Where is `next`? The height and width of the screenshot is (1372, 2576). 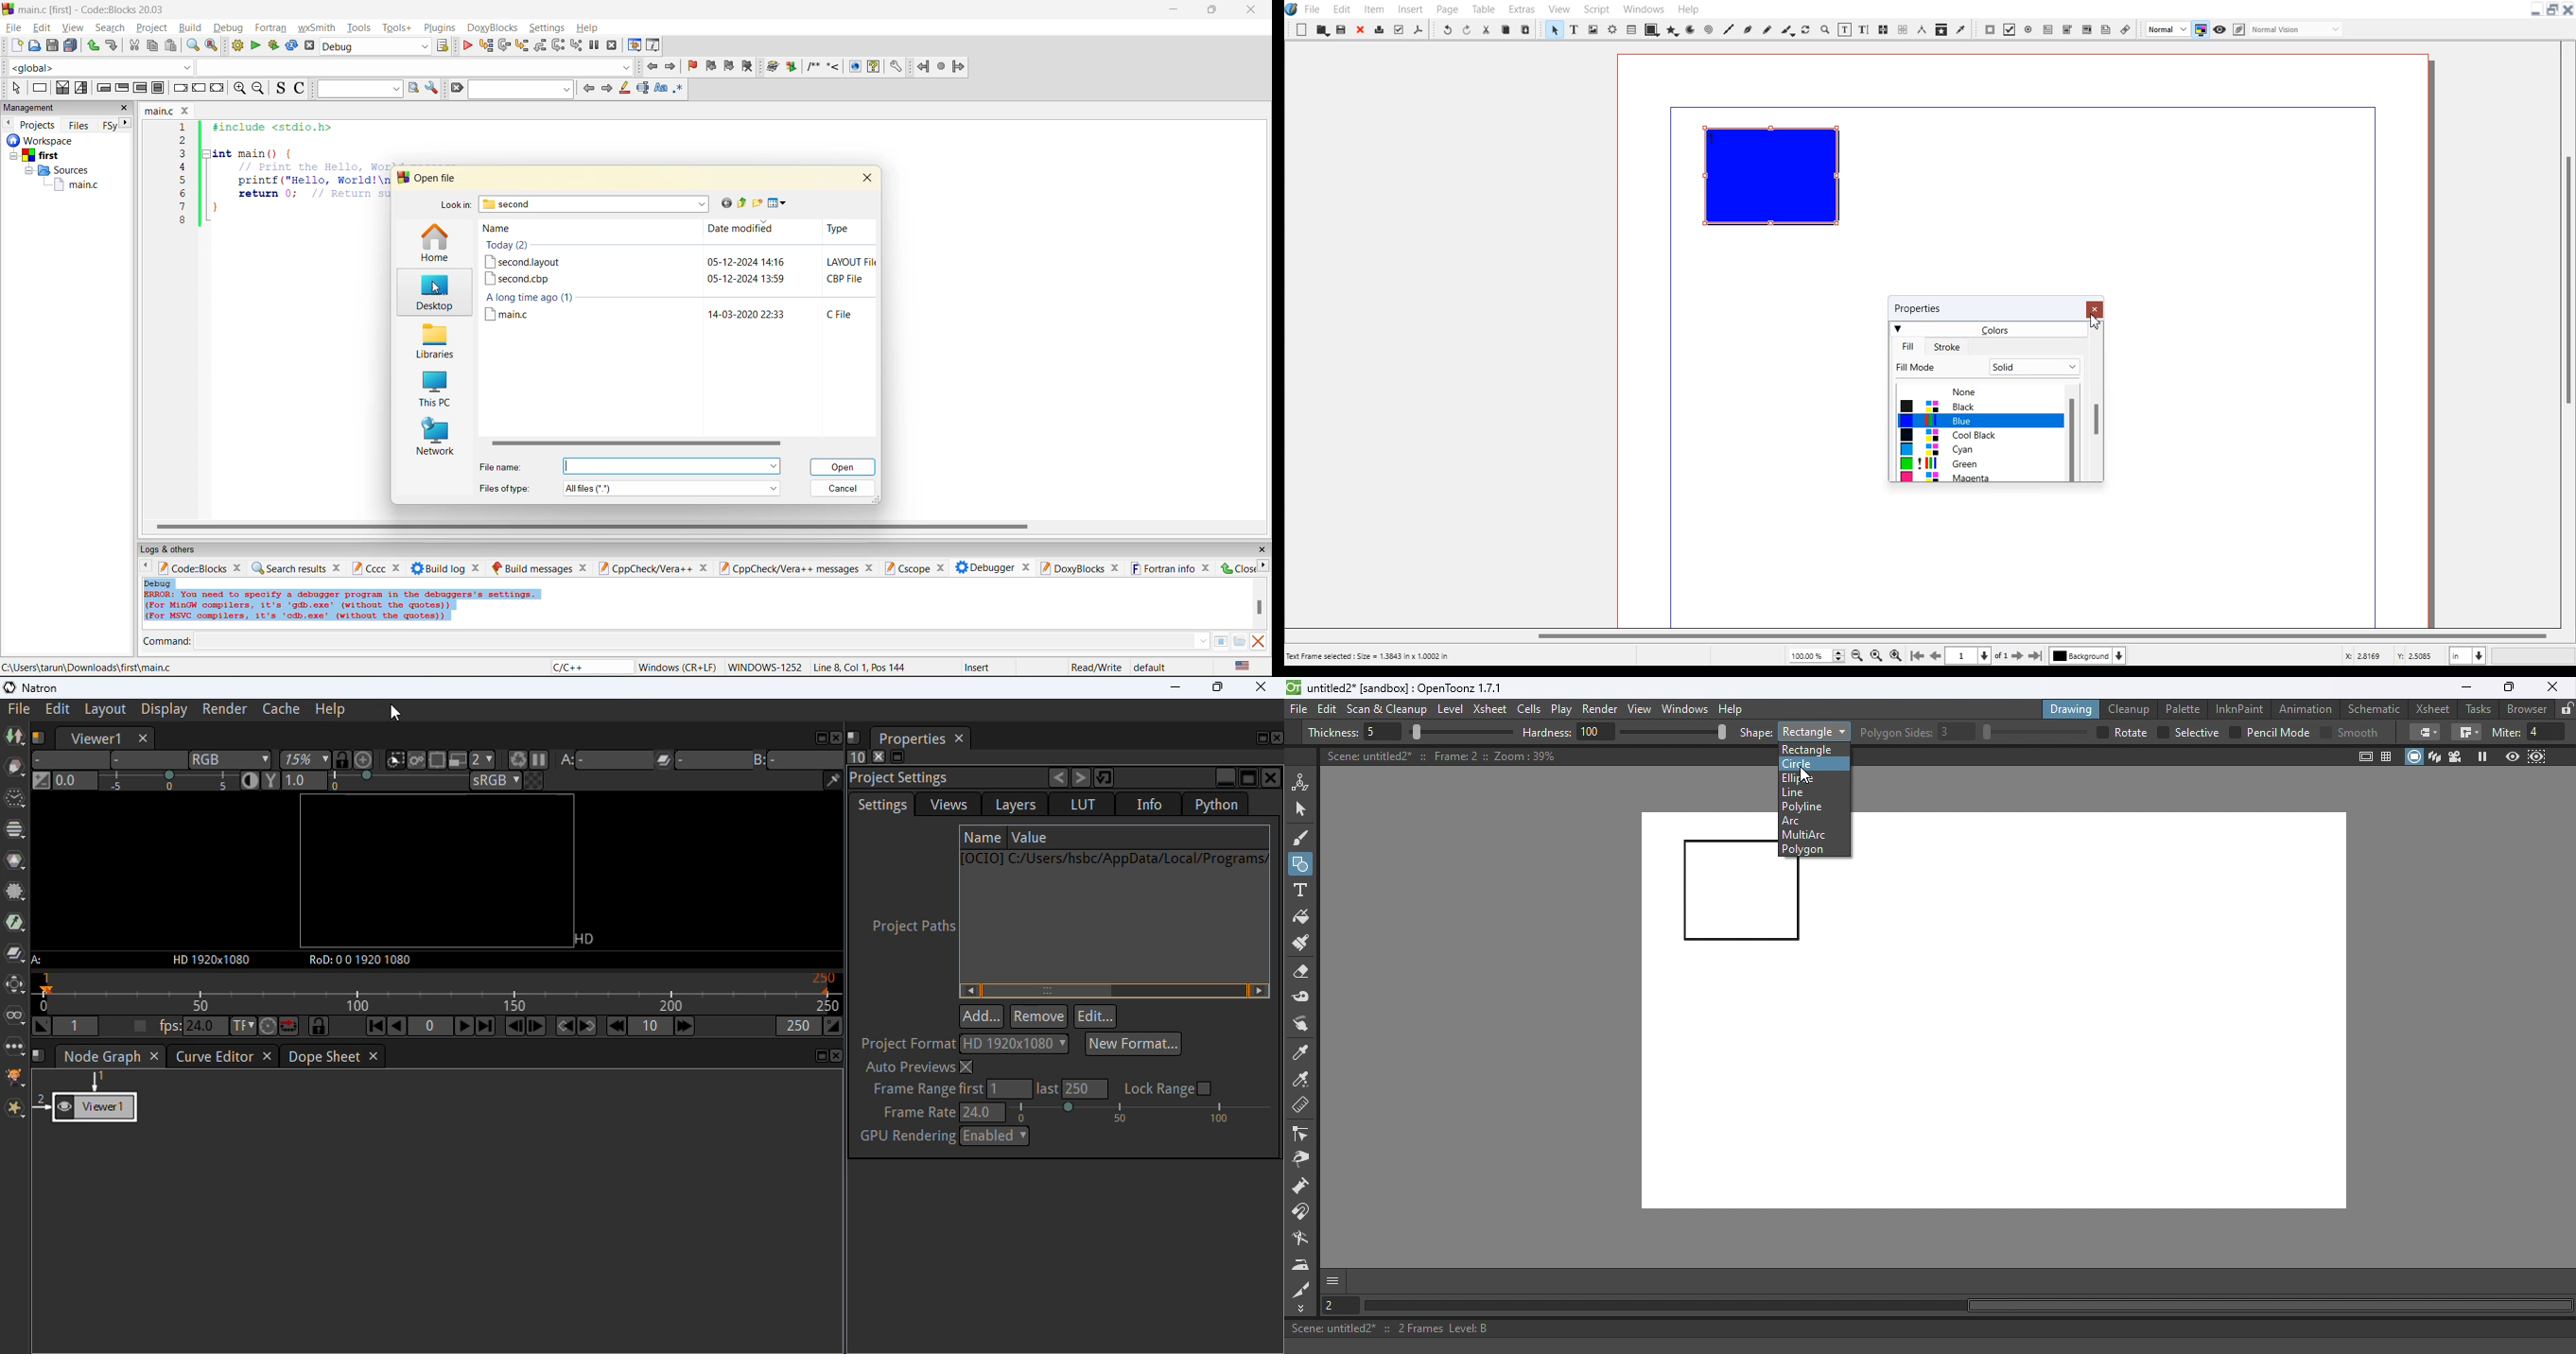 next is located at coordinates (126, 123).